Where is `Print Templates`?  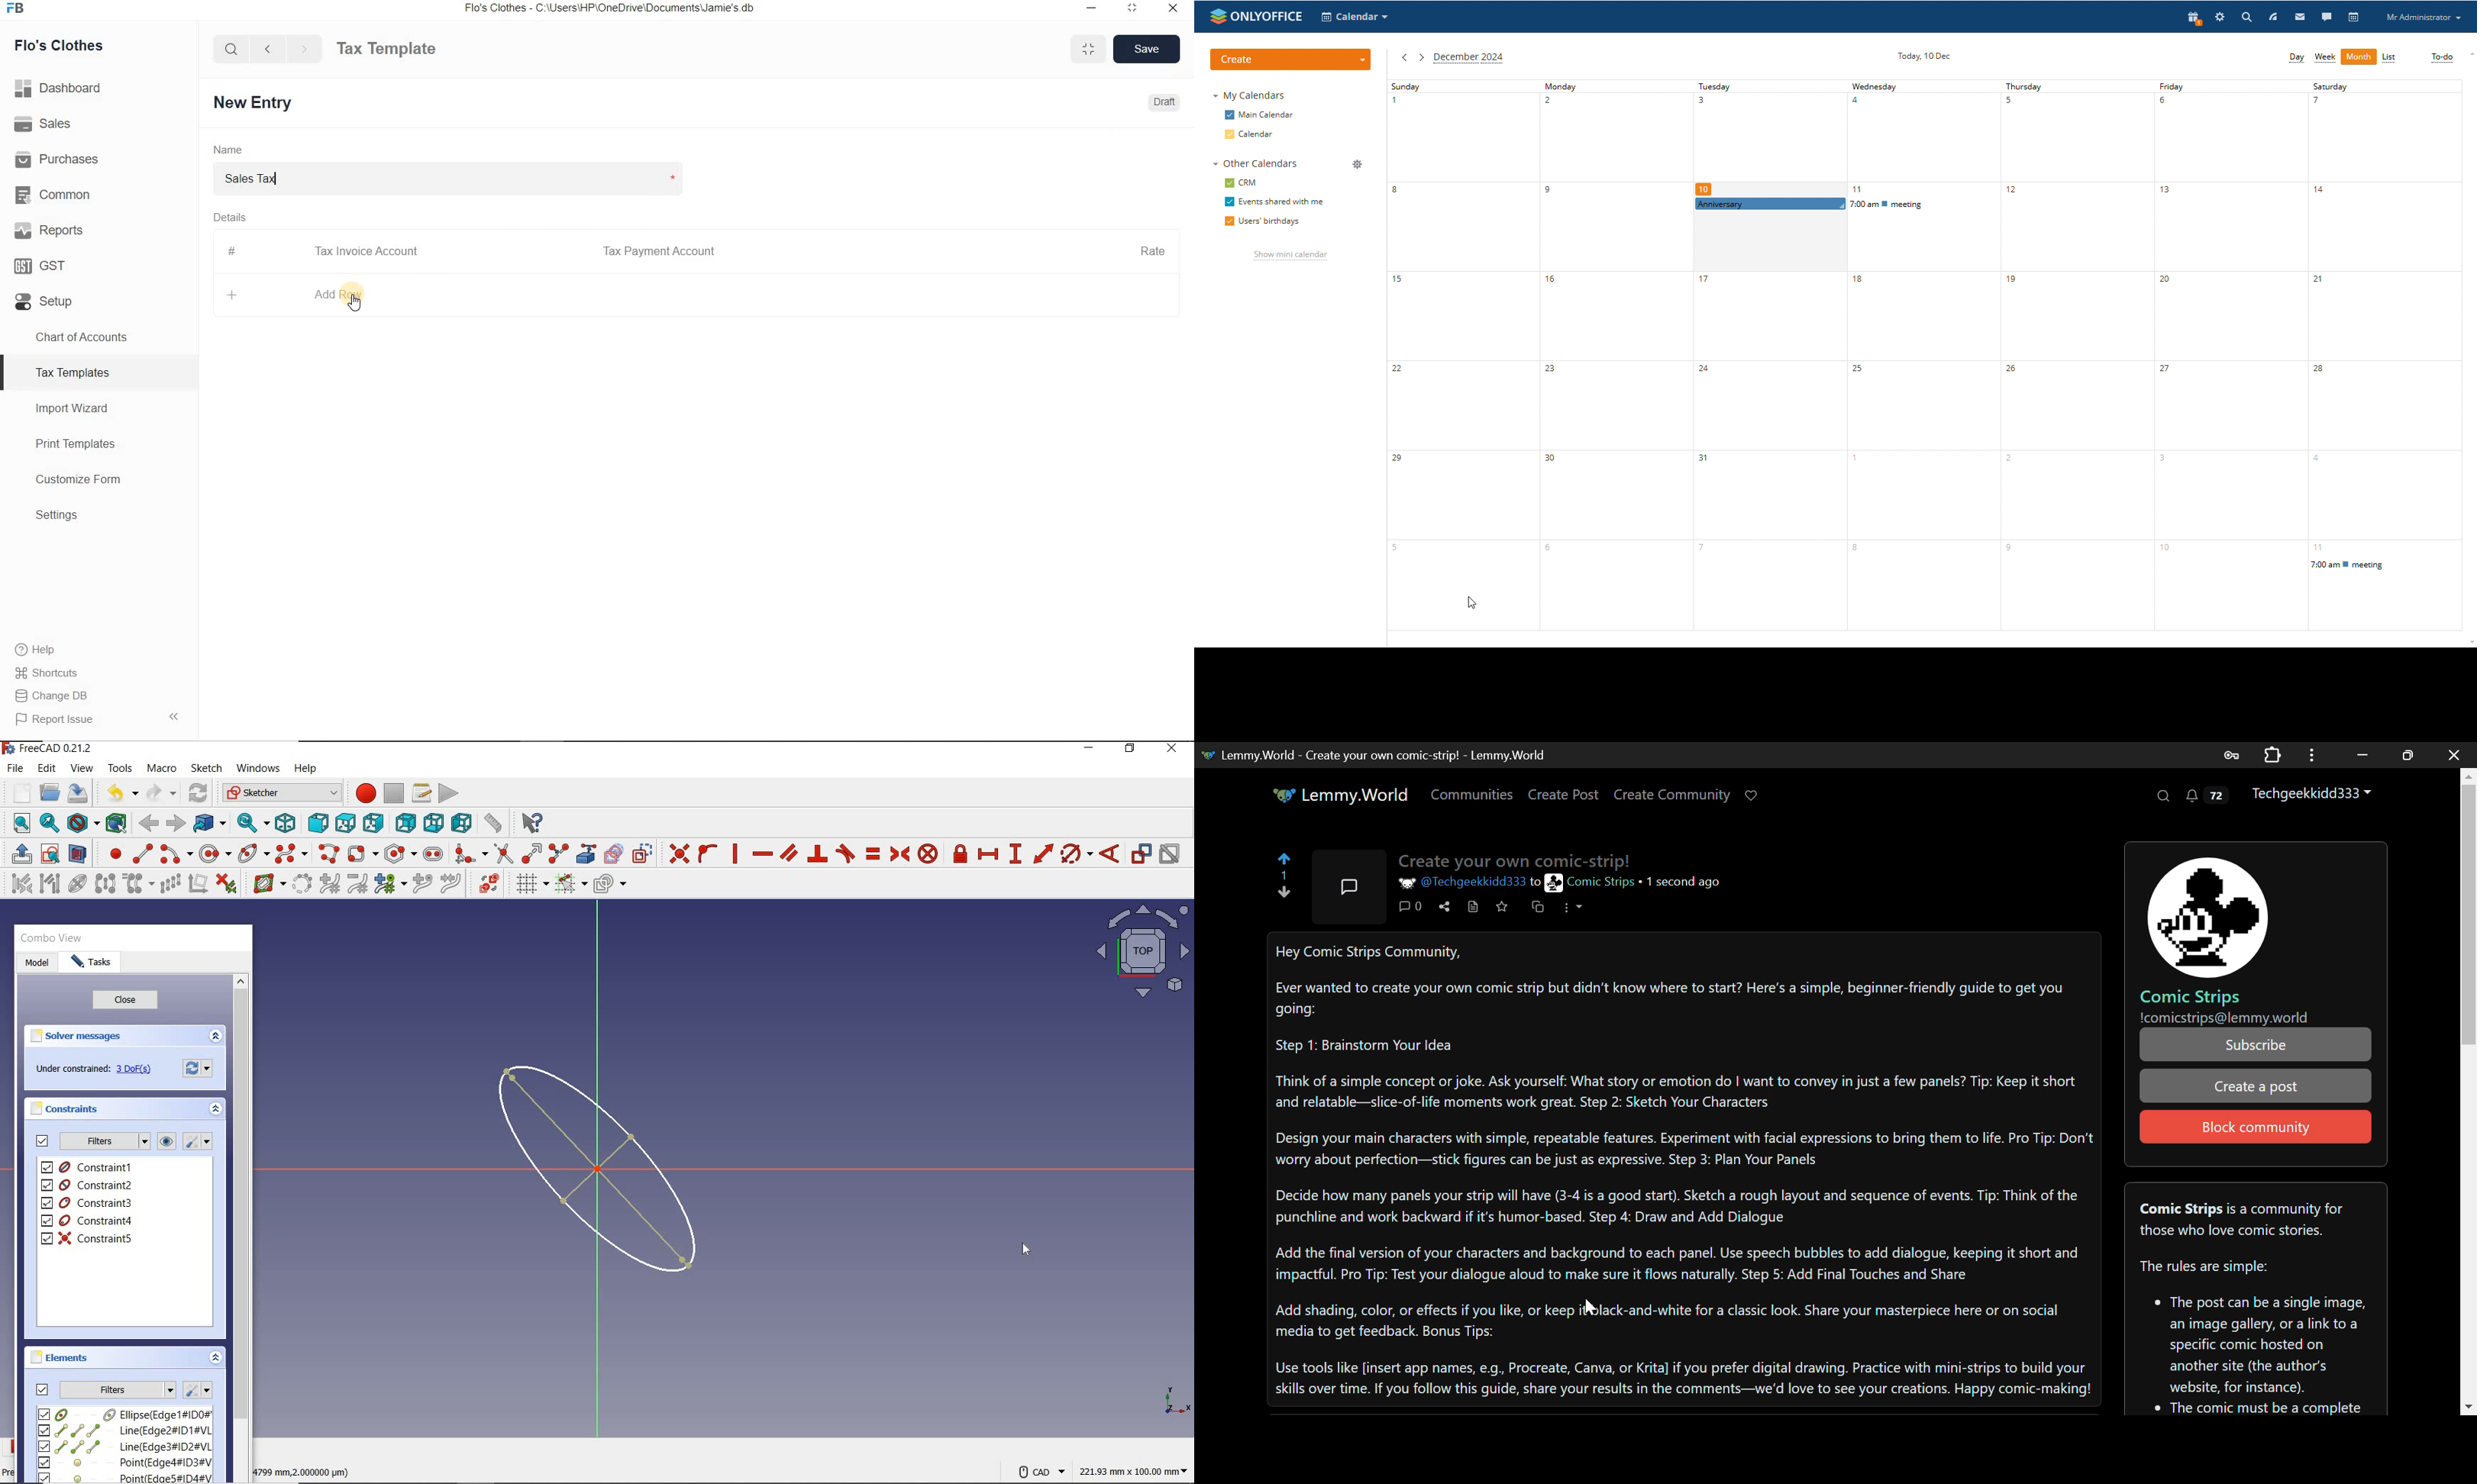 Print Templates is located at coordinates (100, 443).